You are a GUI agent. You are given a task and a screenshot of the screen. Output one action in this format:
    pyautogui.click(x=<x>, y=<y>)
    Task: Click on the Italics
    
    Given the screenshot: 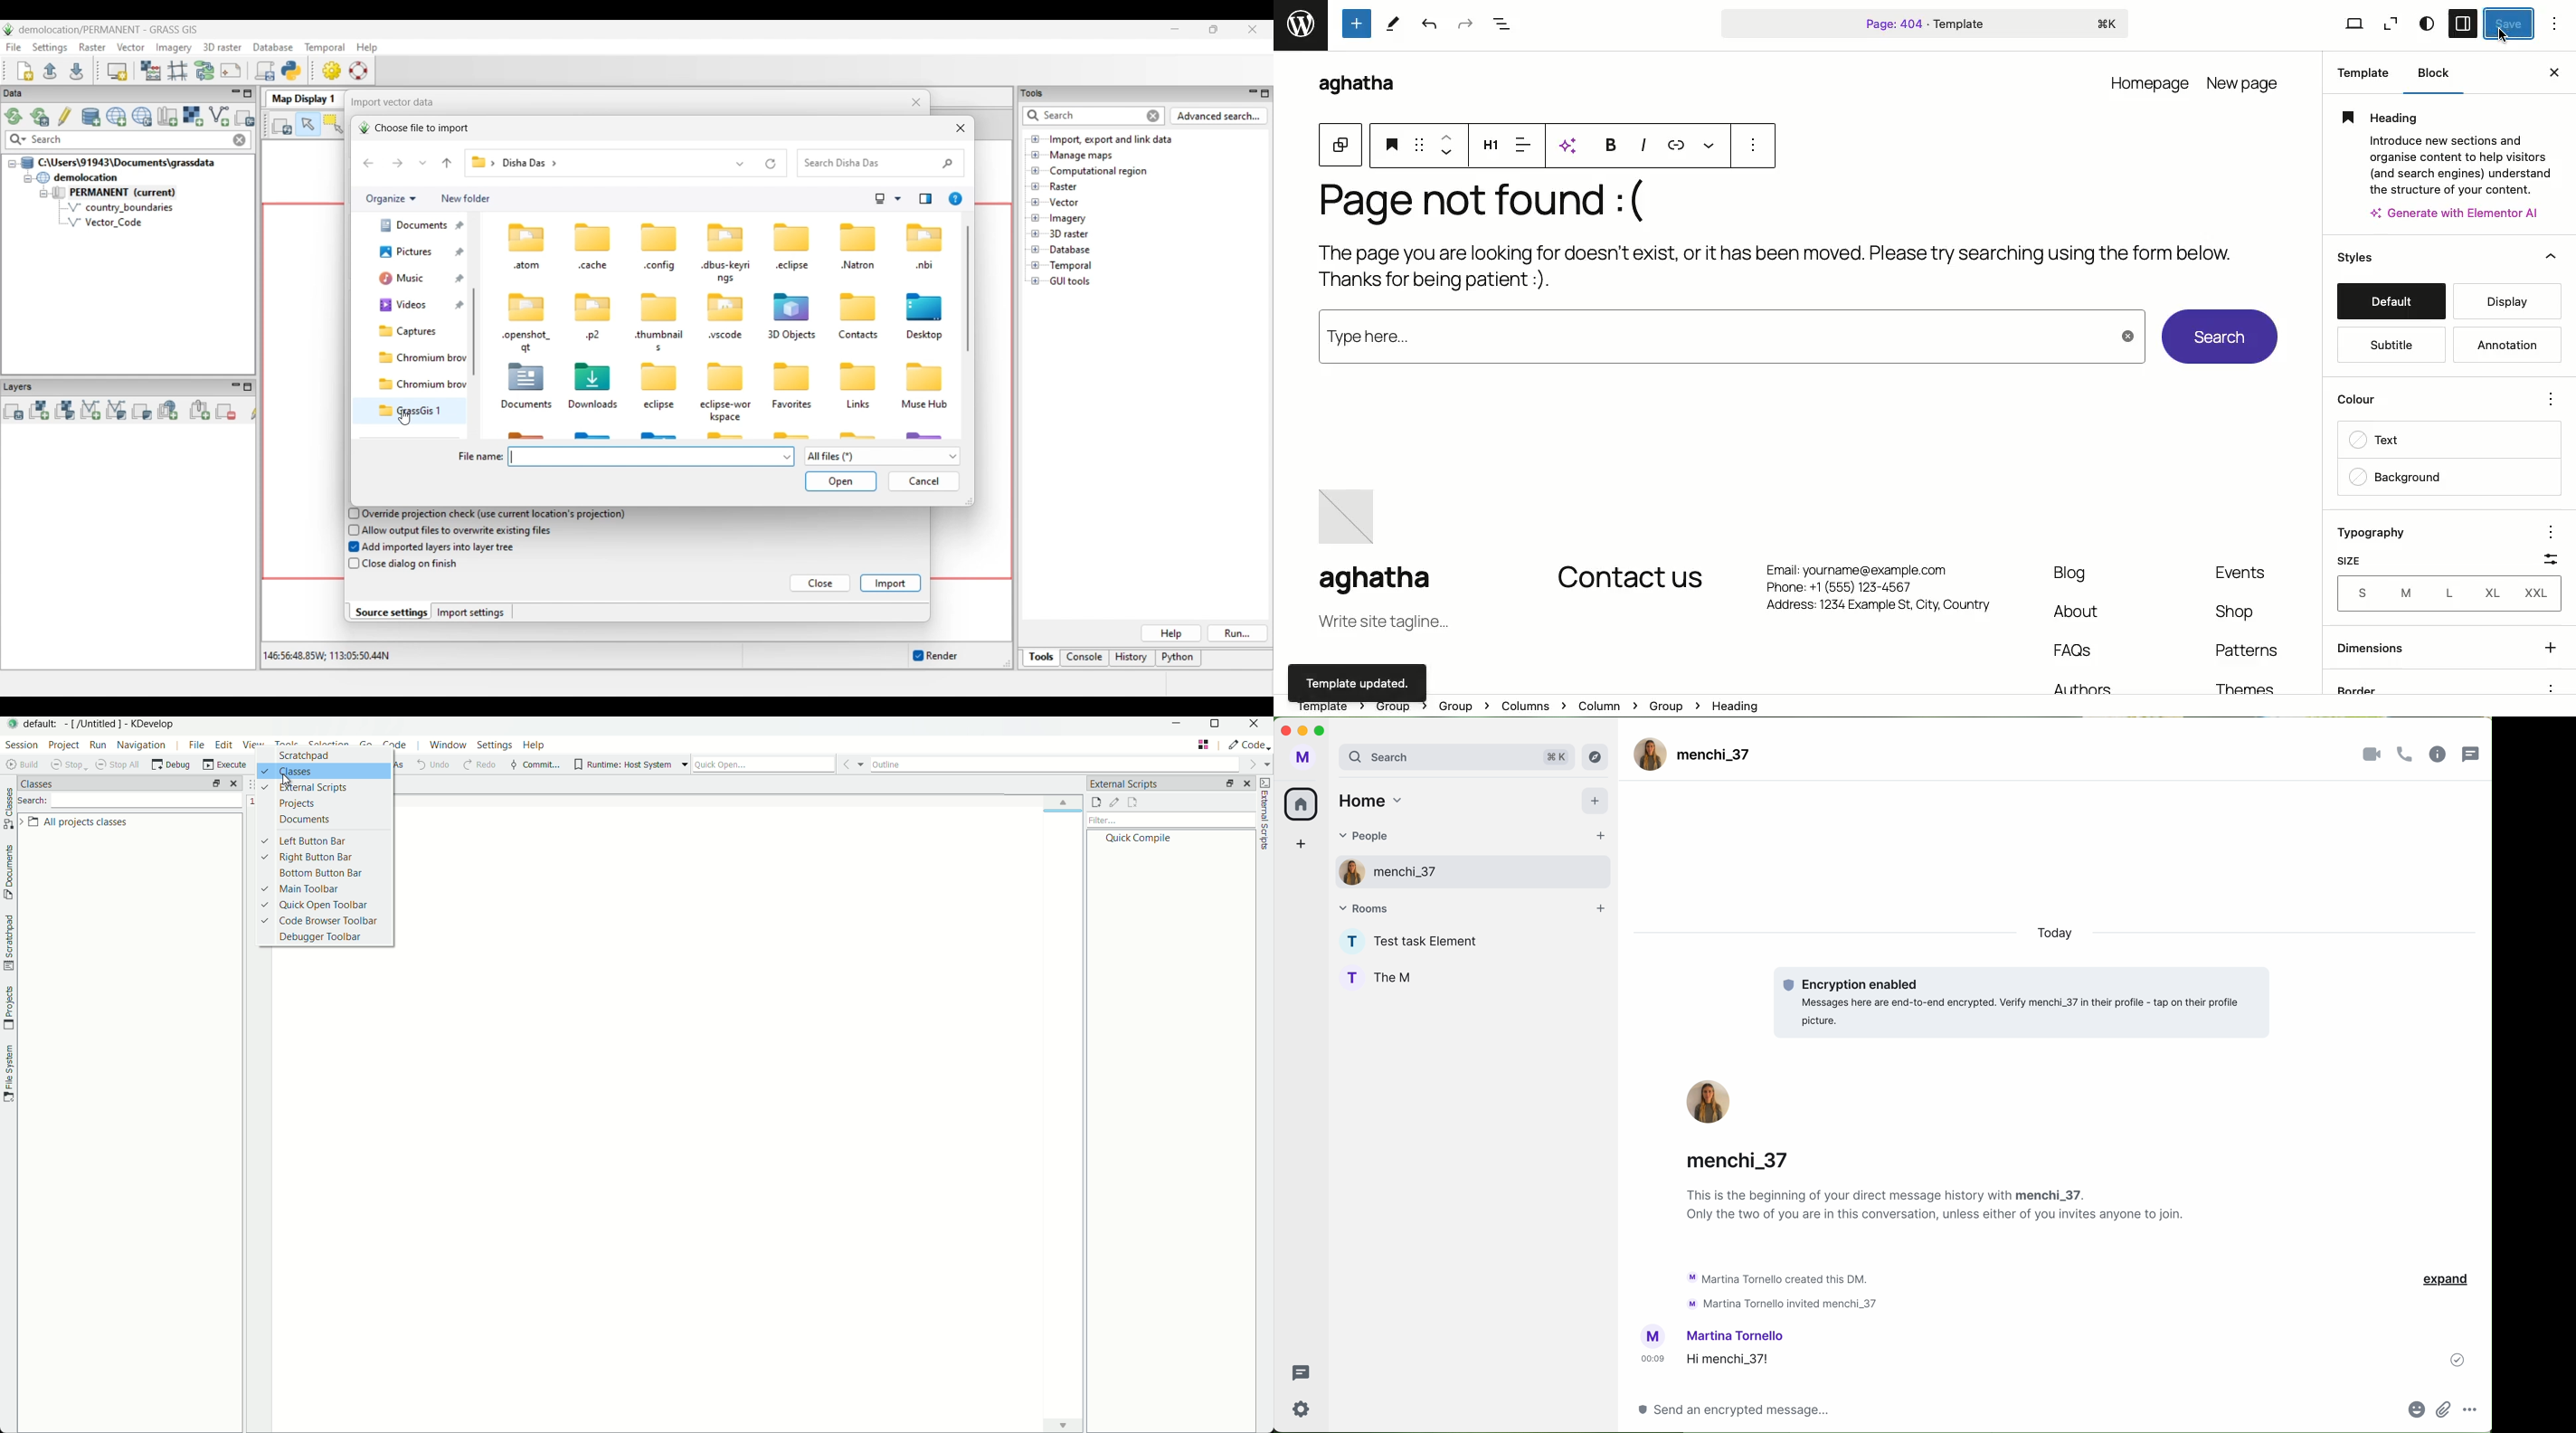 What is the action you would take?
    pyautogui.click(x=1643, y=145)
    